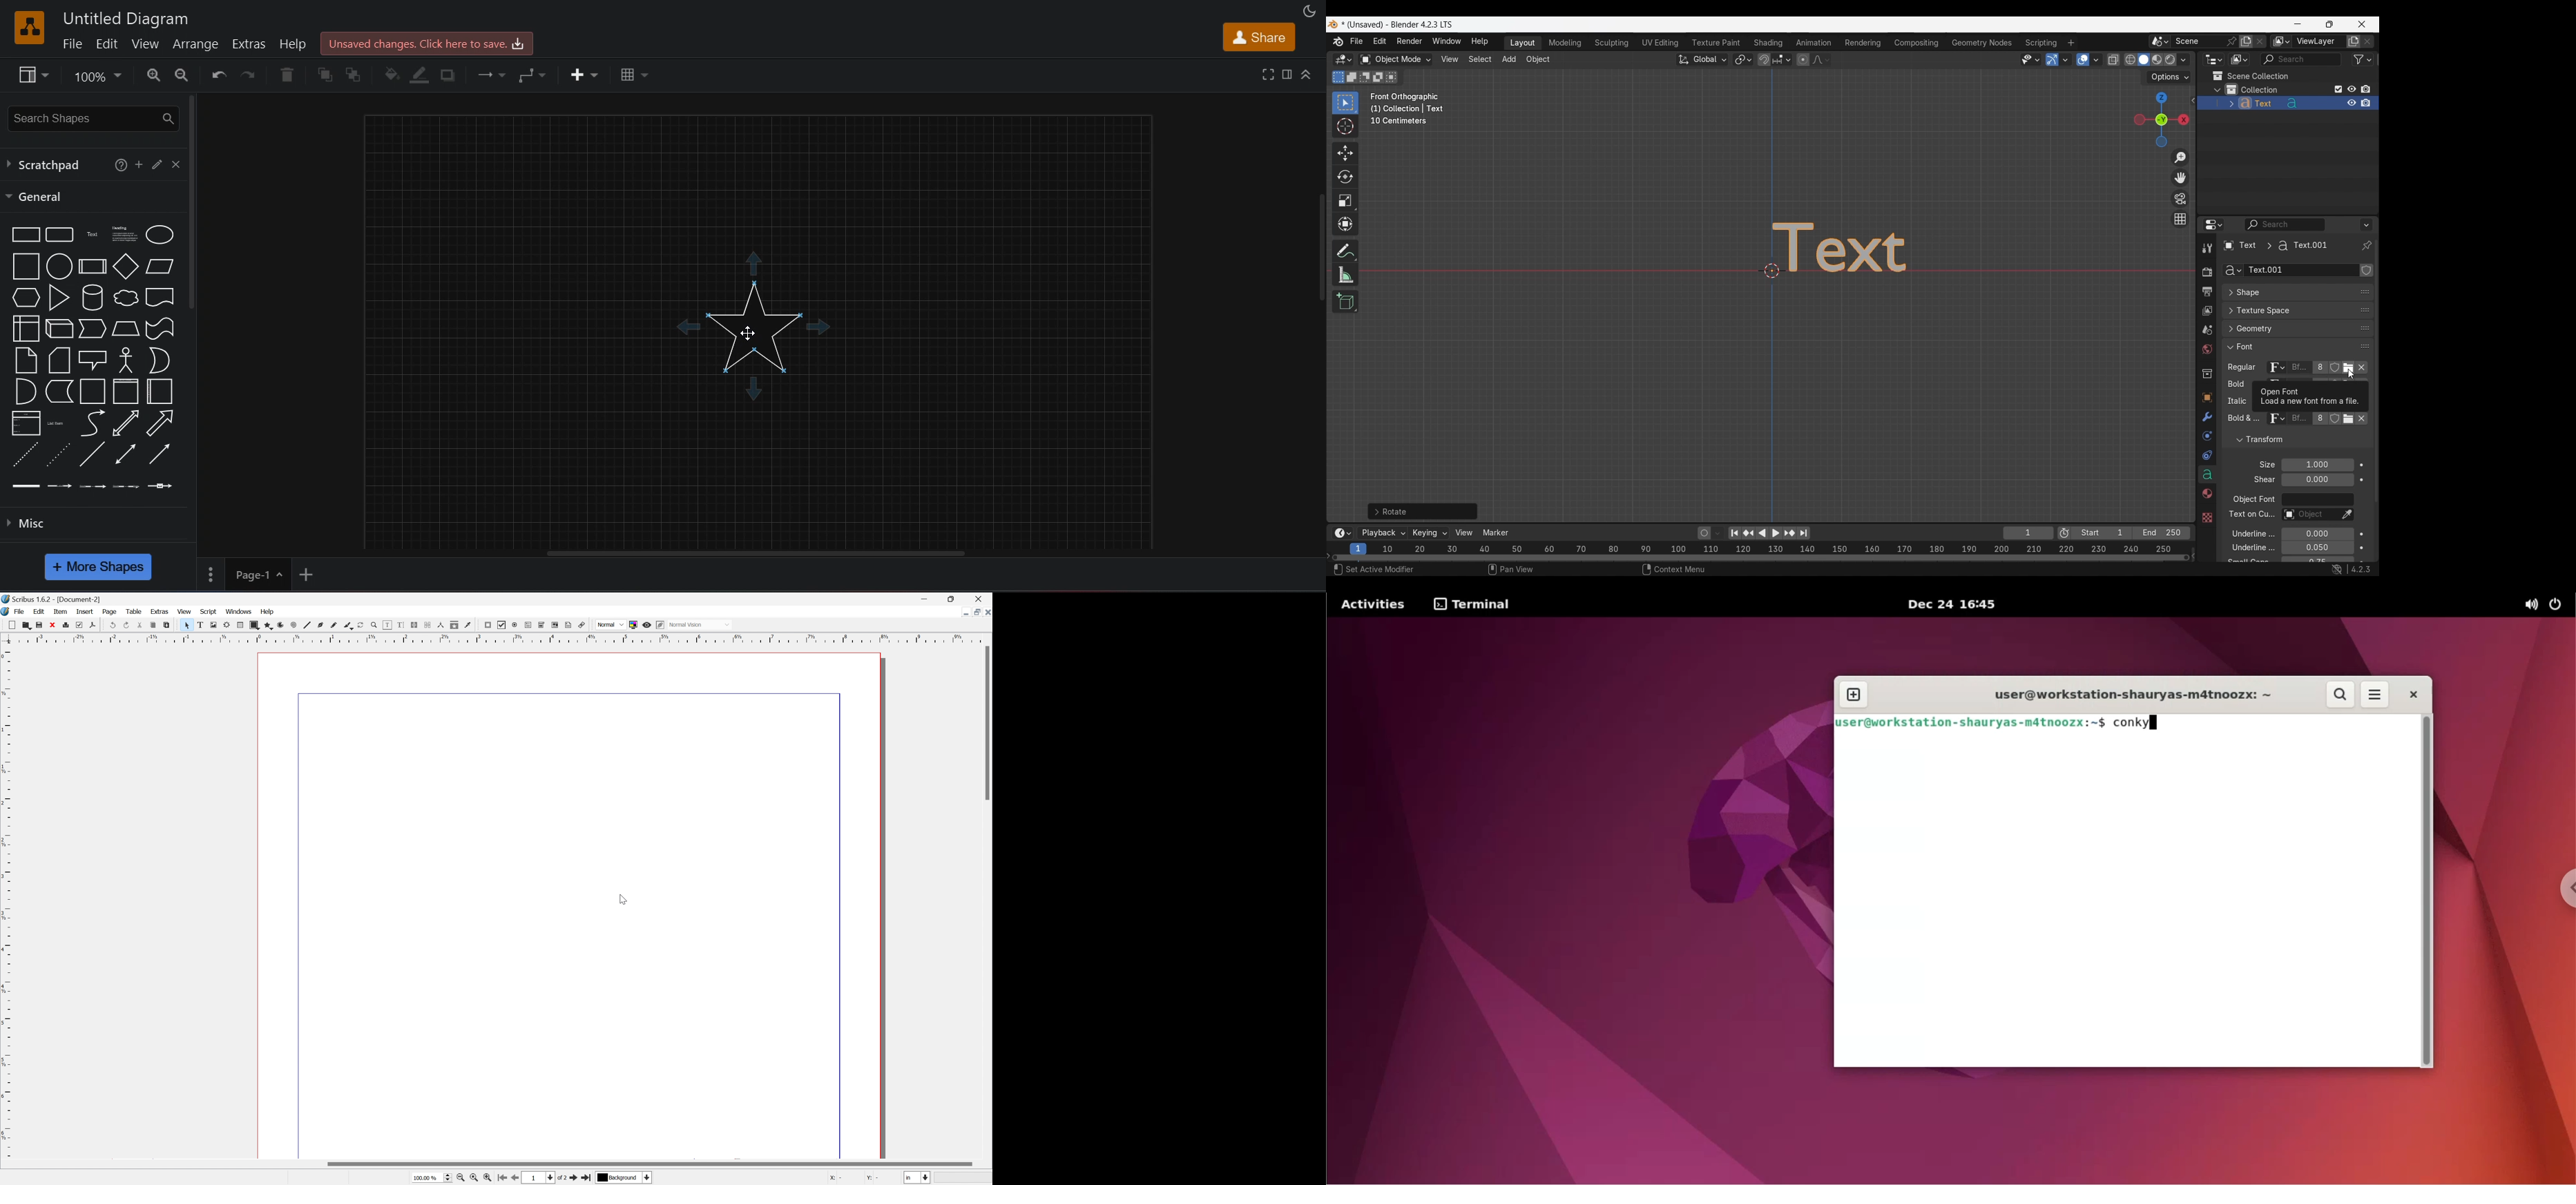 The width and height of the screenshot is (2576, 1204). I want to click on The active workspace view layer showing in the window, so click(2282, 41).